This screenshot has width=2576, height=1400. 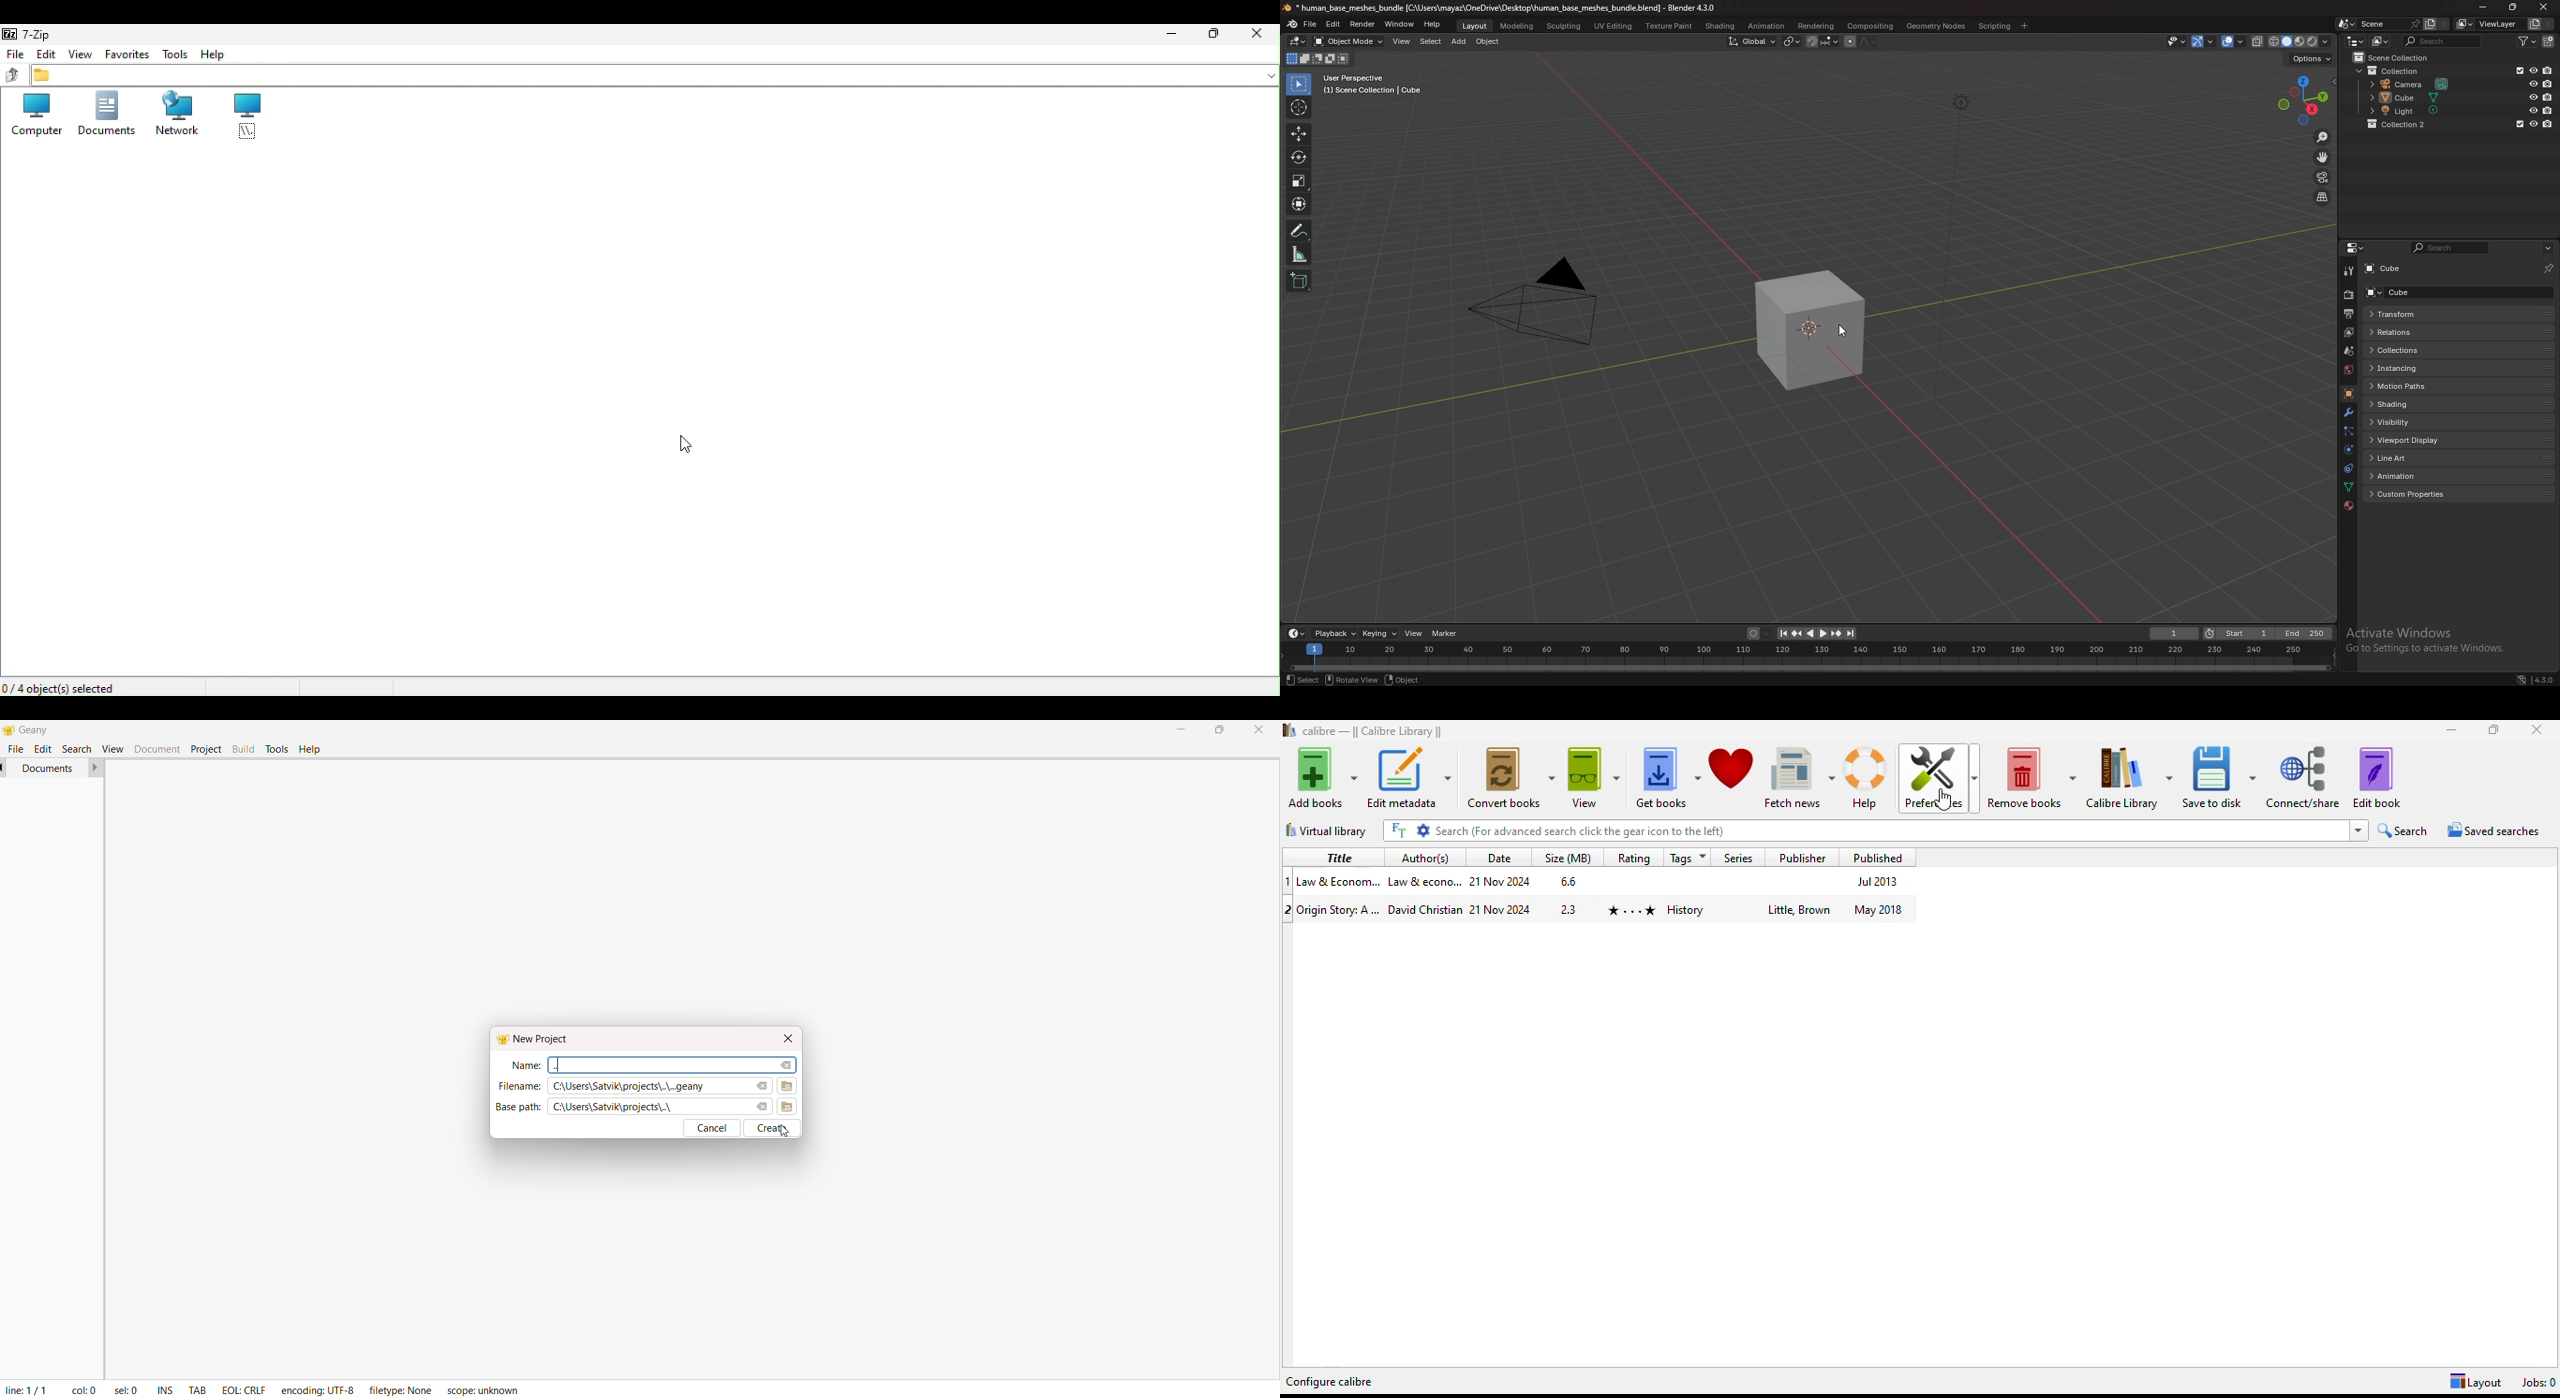 What do you see at coordinates (1498, 859) in the screenshot?
I see `date` at bounding box center [1498, 859].